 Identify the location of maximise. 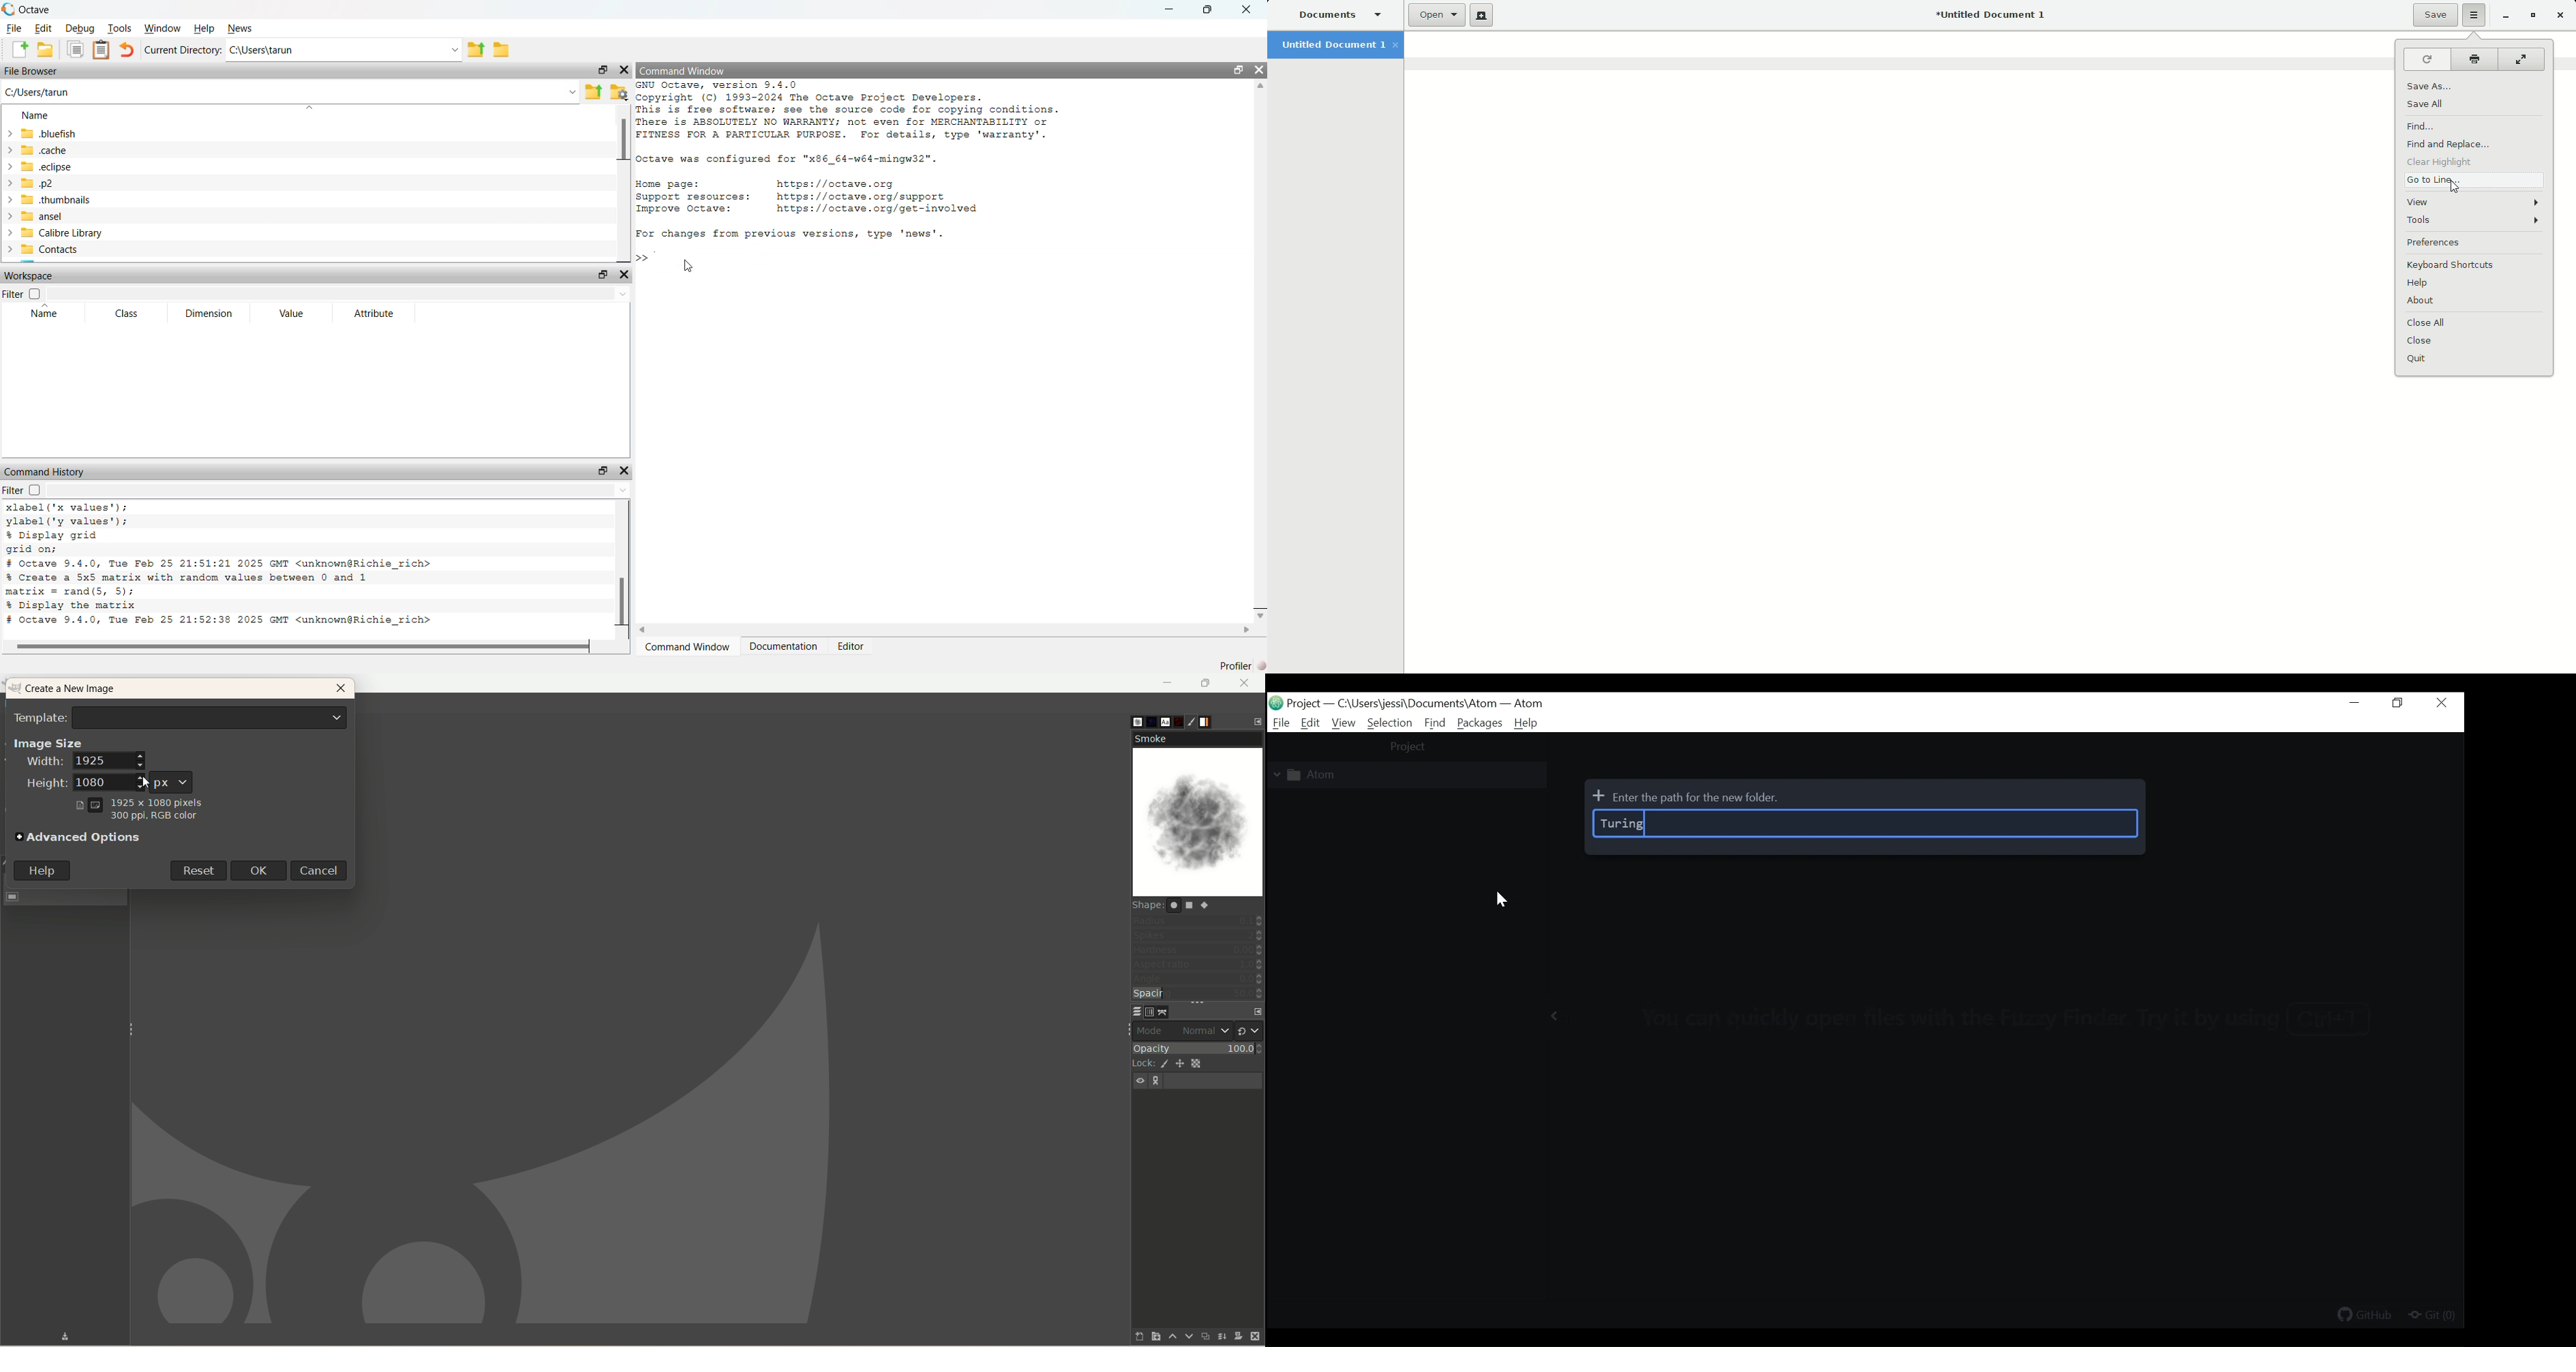
(600, 469).